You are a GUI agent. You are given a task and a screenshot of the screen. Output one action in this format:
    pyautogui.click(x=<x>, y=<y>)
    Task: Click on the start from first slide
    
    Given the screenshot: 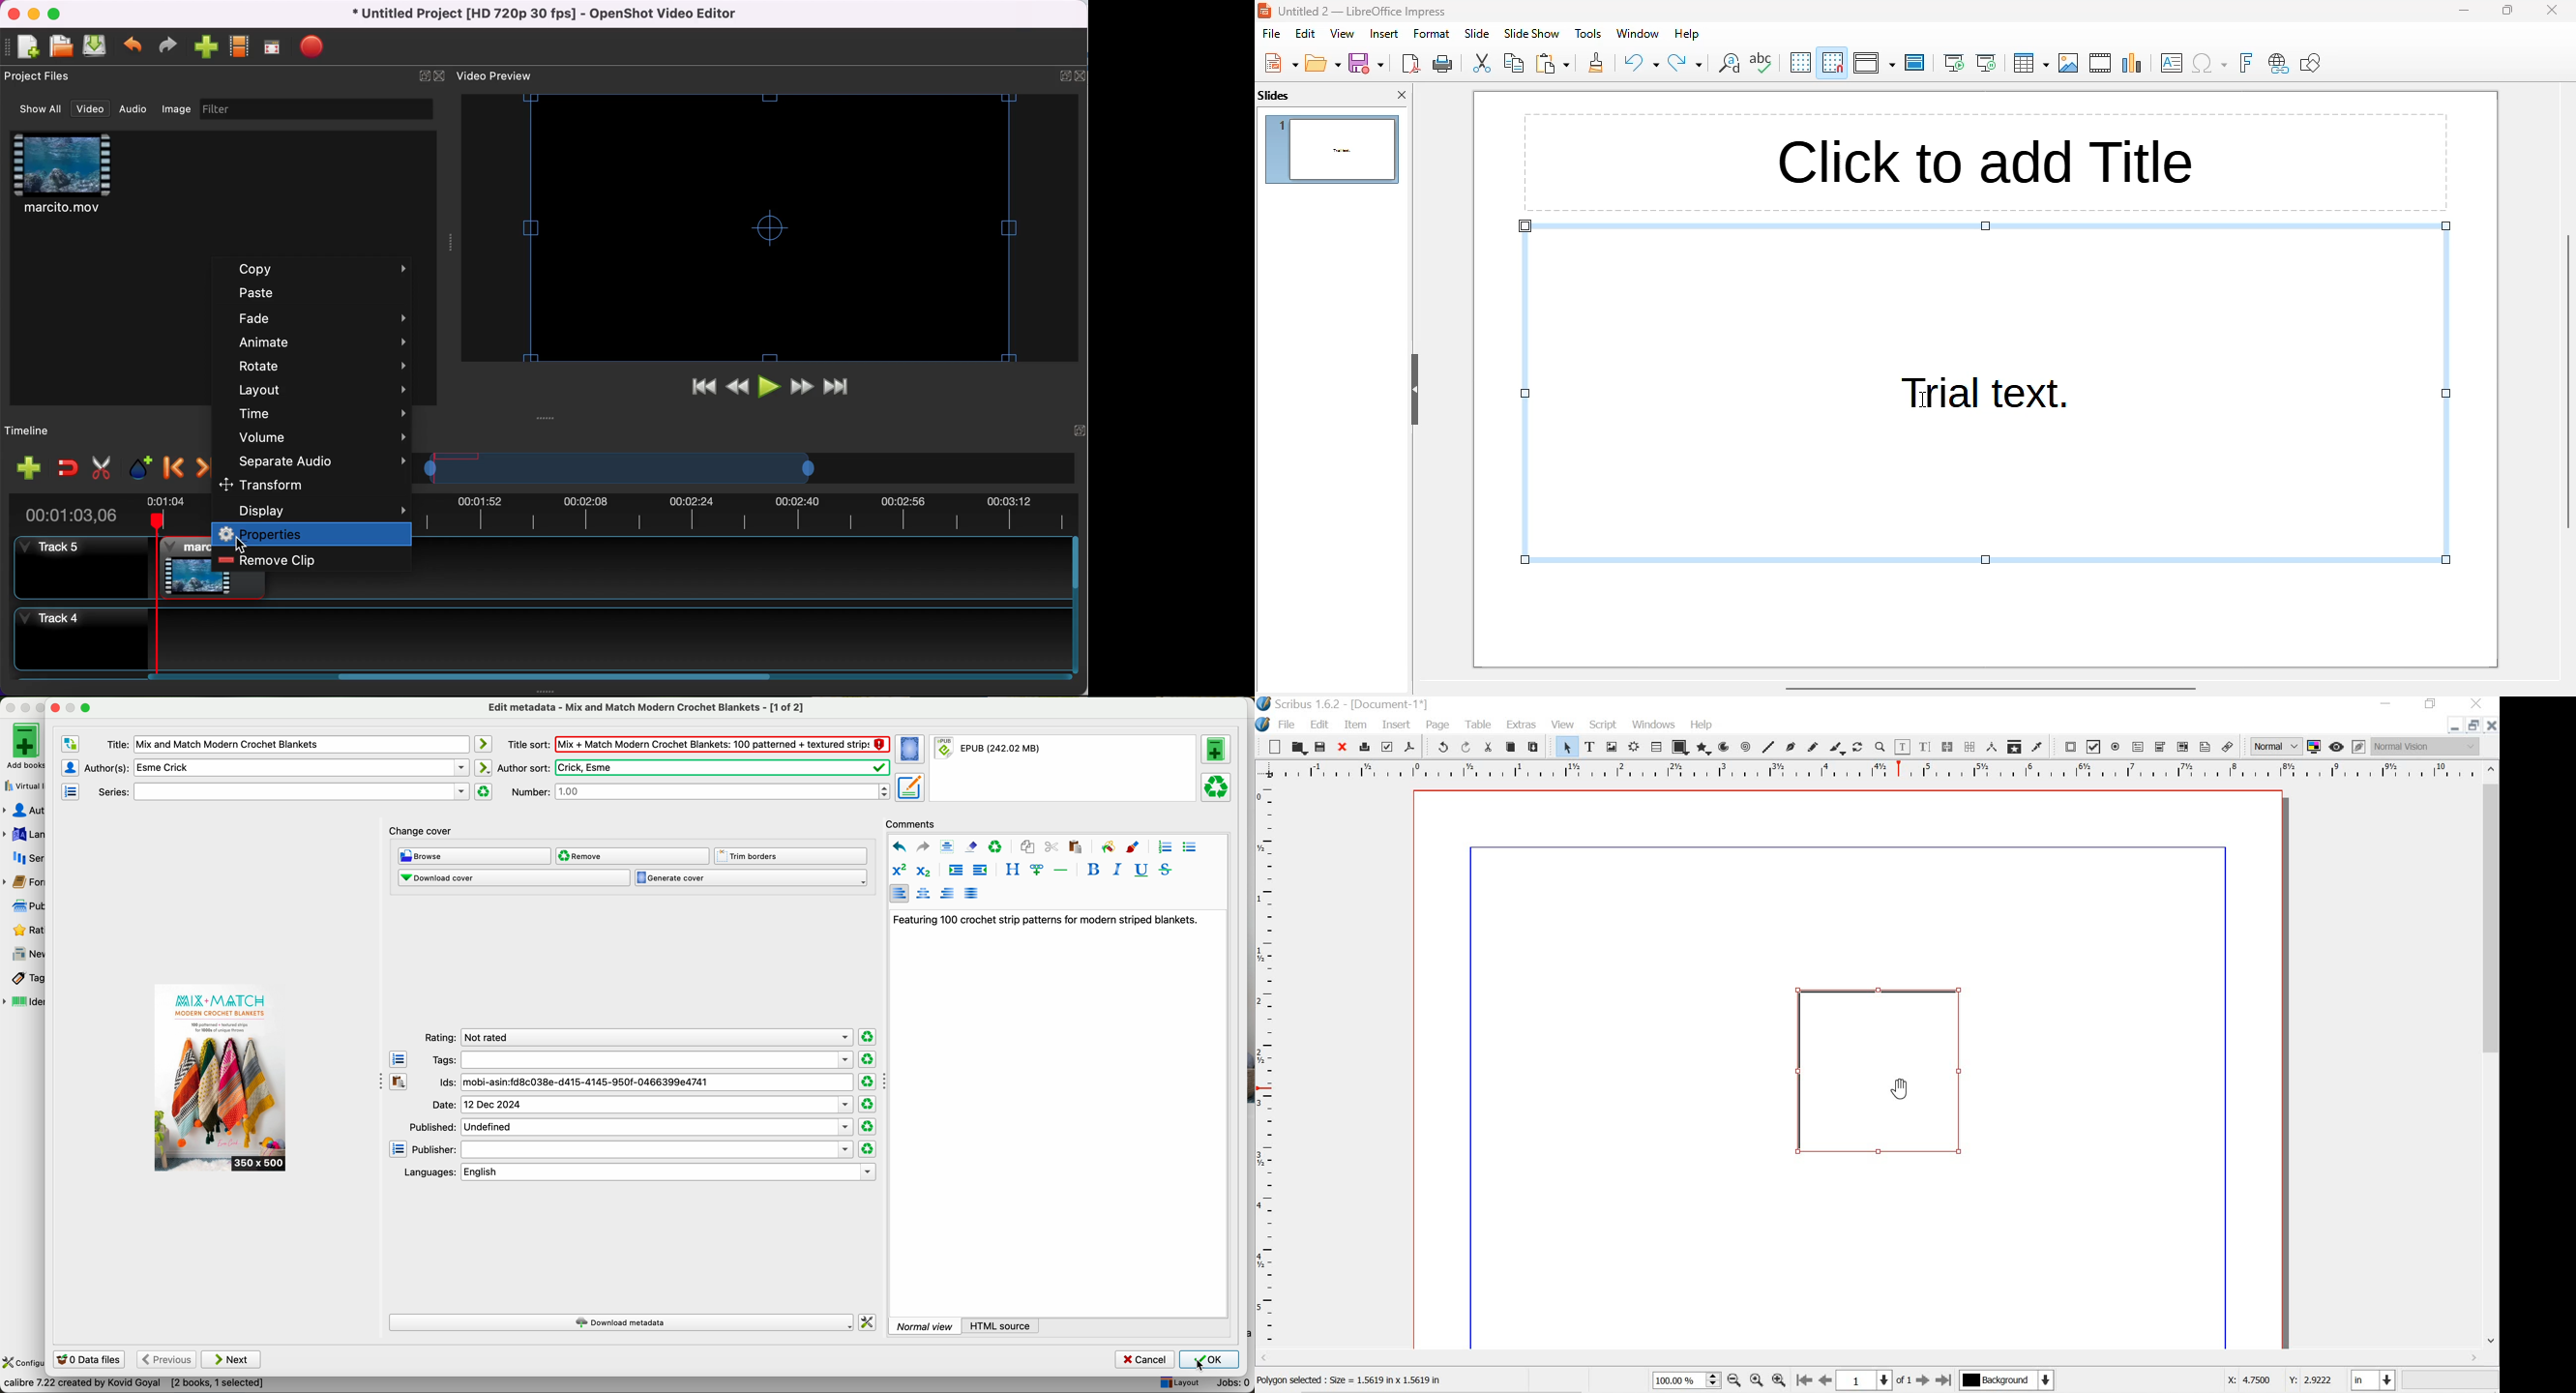 What is the action you would take?
    pyautogui.click(x=1955, y=63)
    